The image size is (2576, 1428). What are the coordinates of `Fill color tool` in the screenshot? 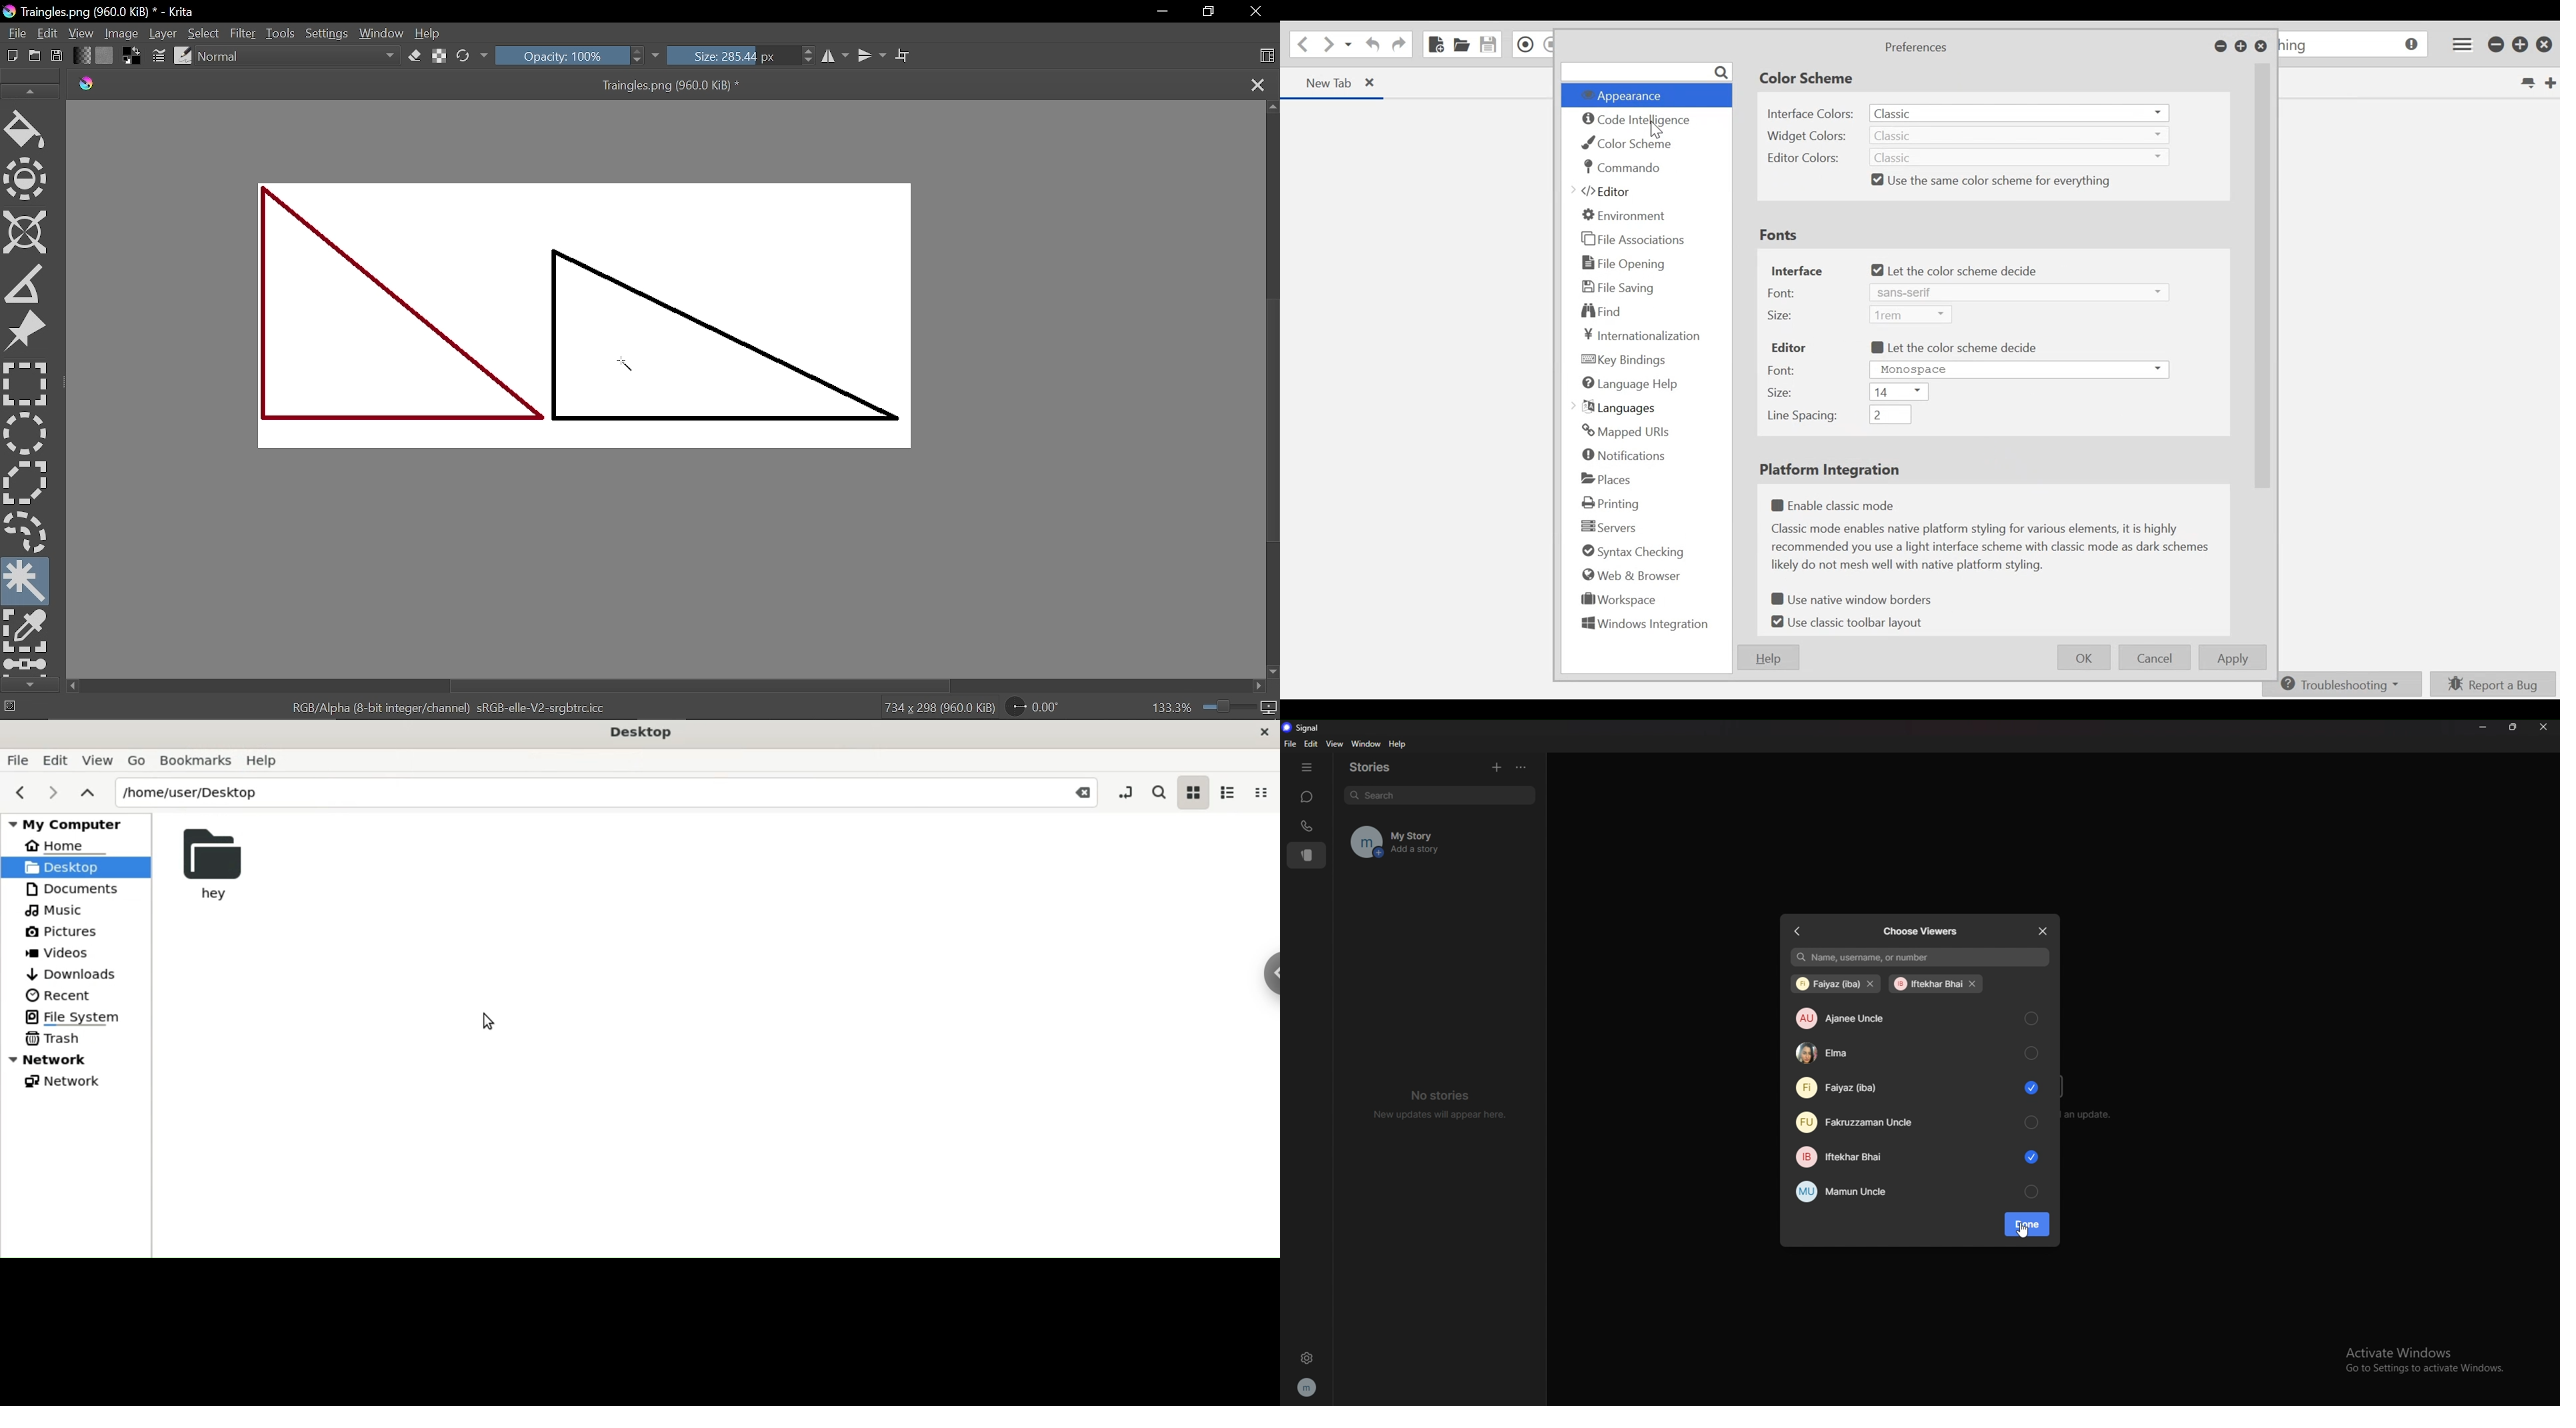 It's located at (25, 132).